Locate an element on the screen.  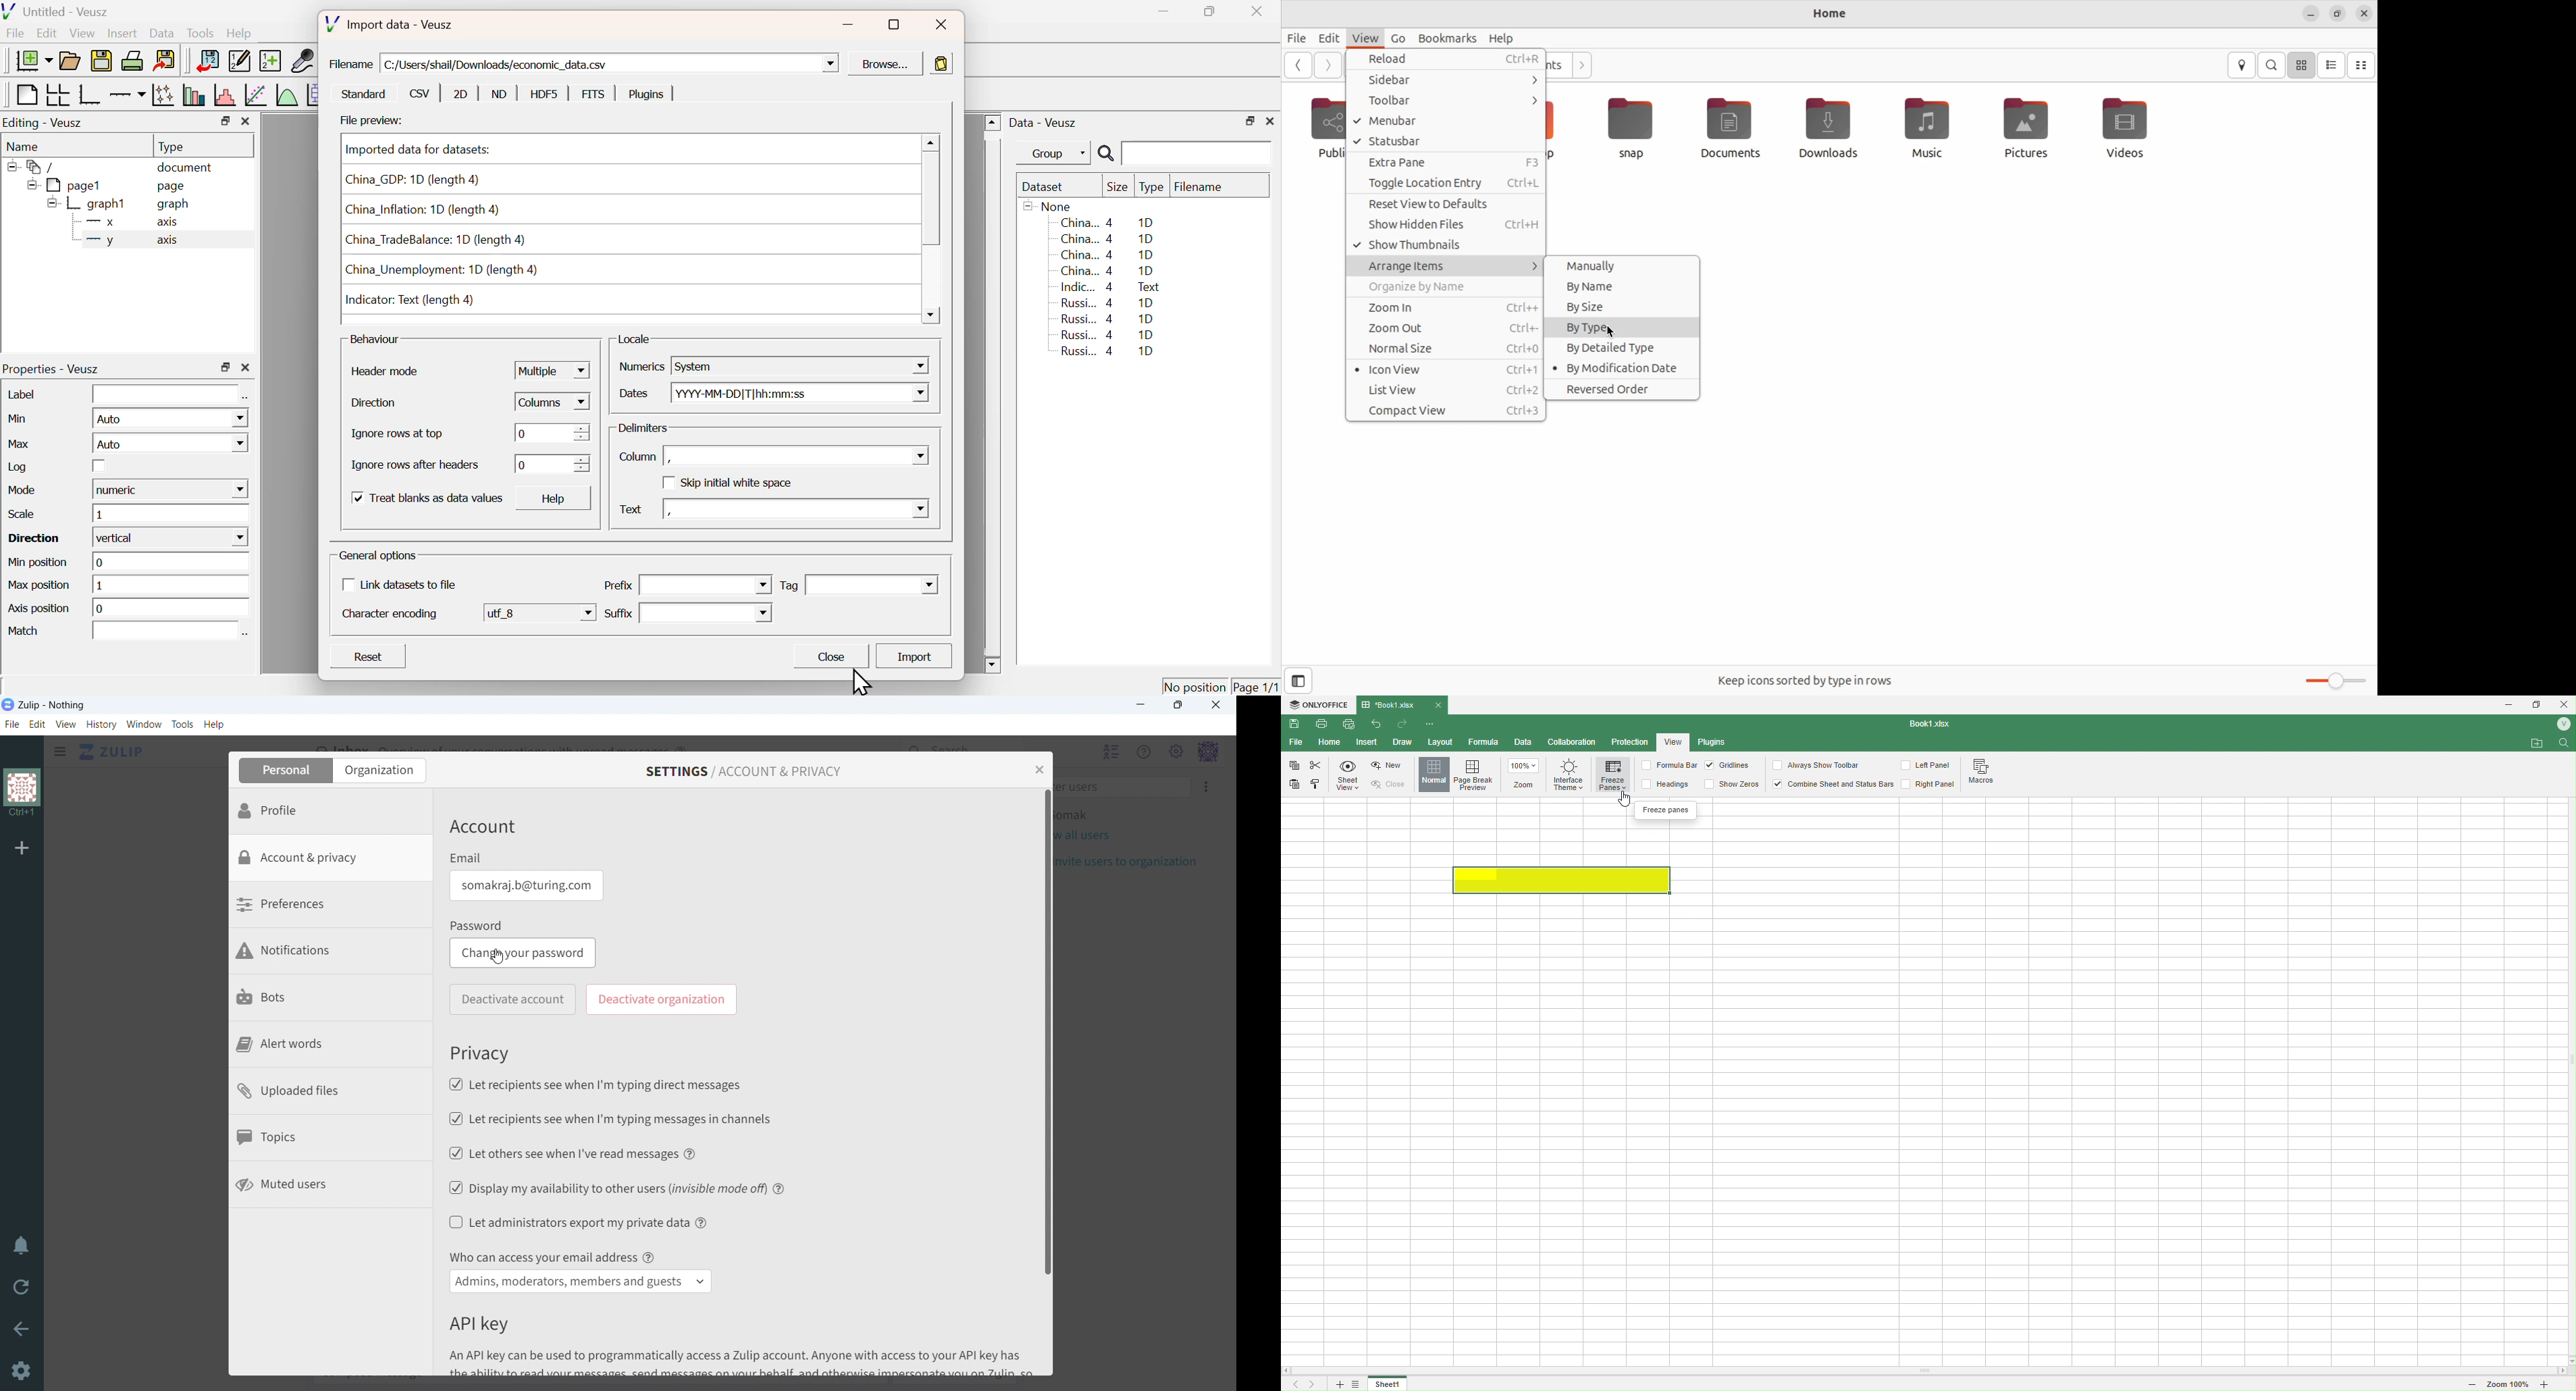
title is located at coordinates (52, 705).